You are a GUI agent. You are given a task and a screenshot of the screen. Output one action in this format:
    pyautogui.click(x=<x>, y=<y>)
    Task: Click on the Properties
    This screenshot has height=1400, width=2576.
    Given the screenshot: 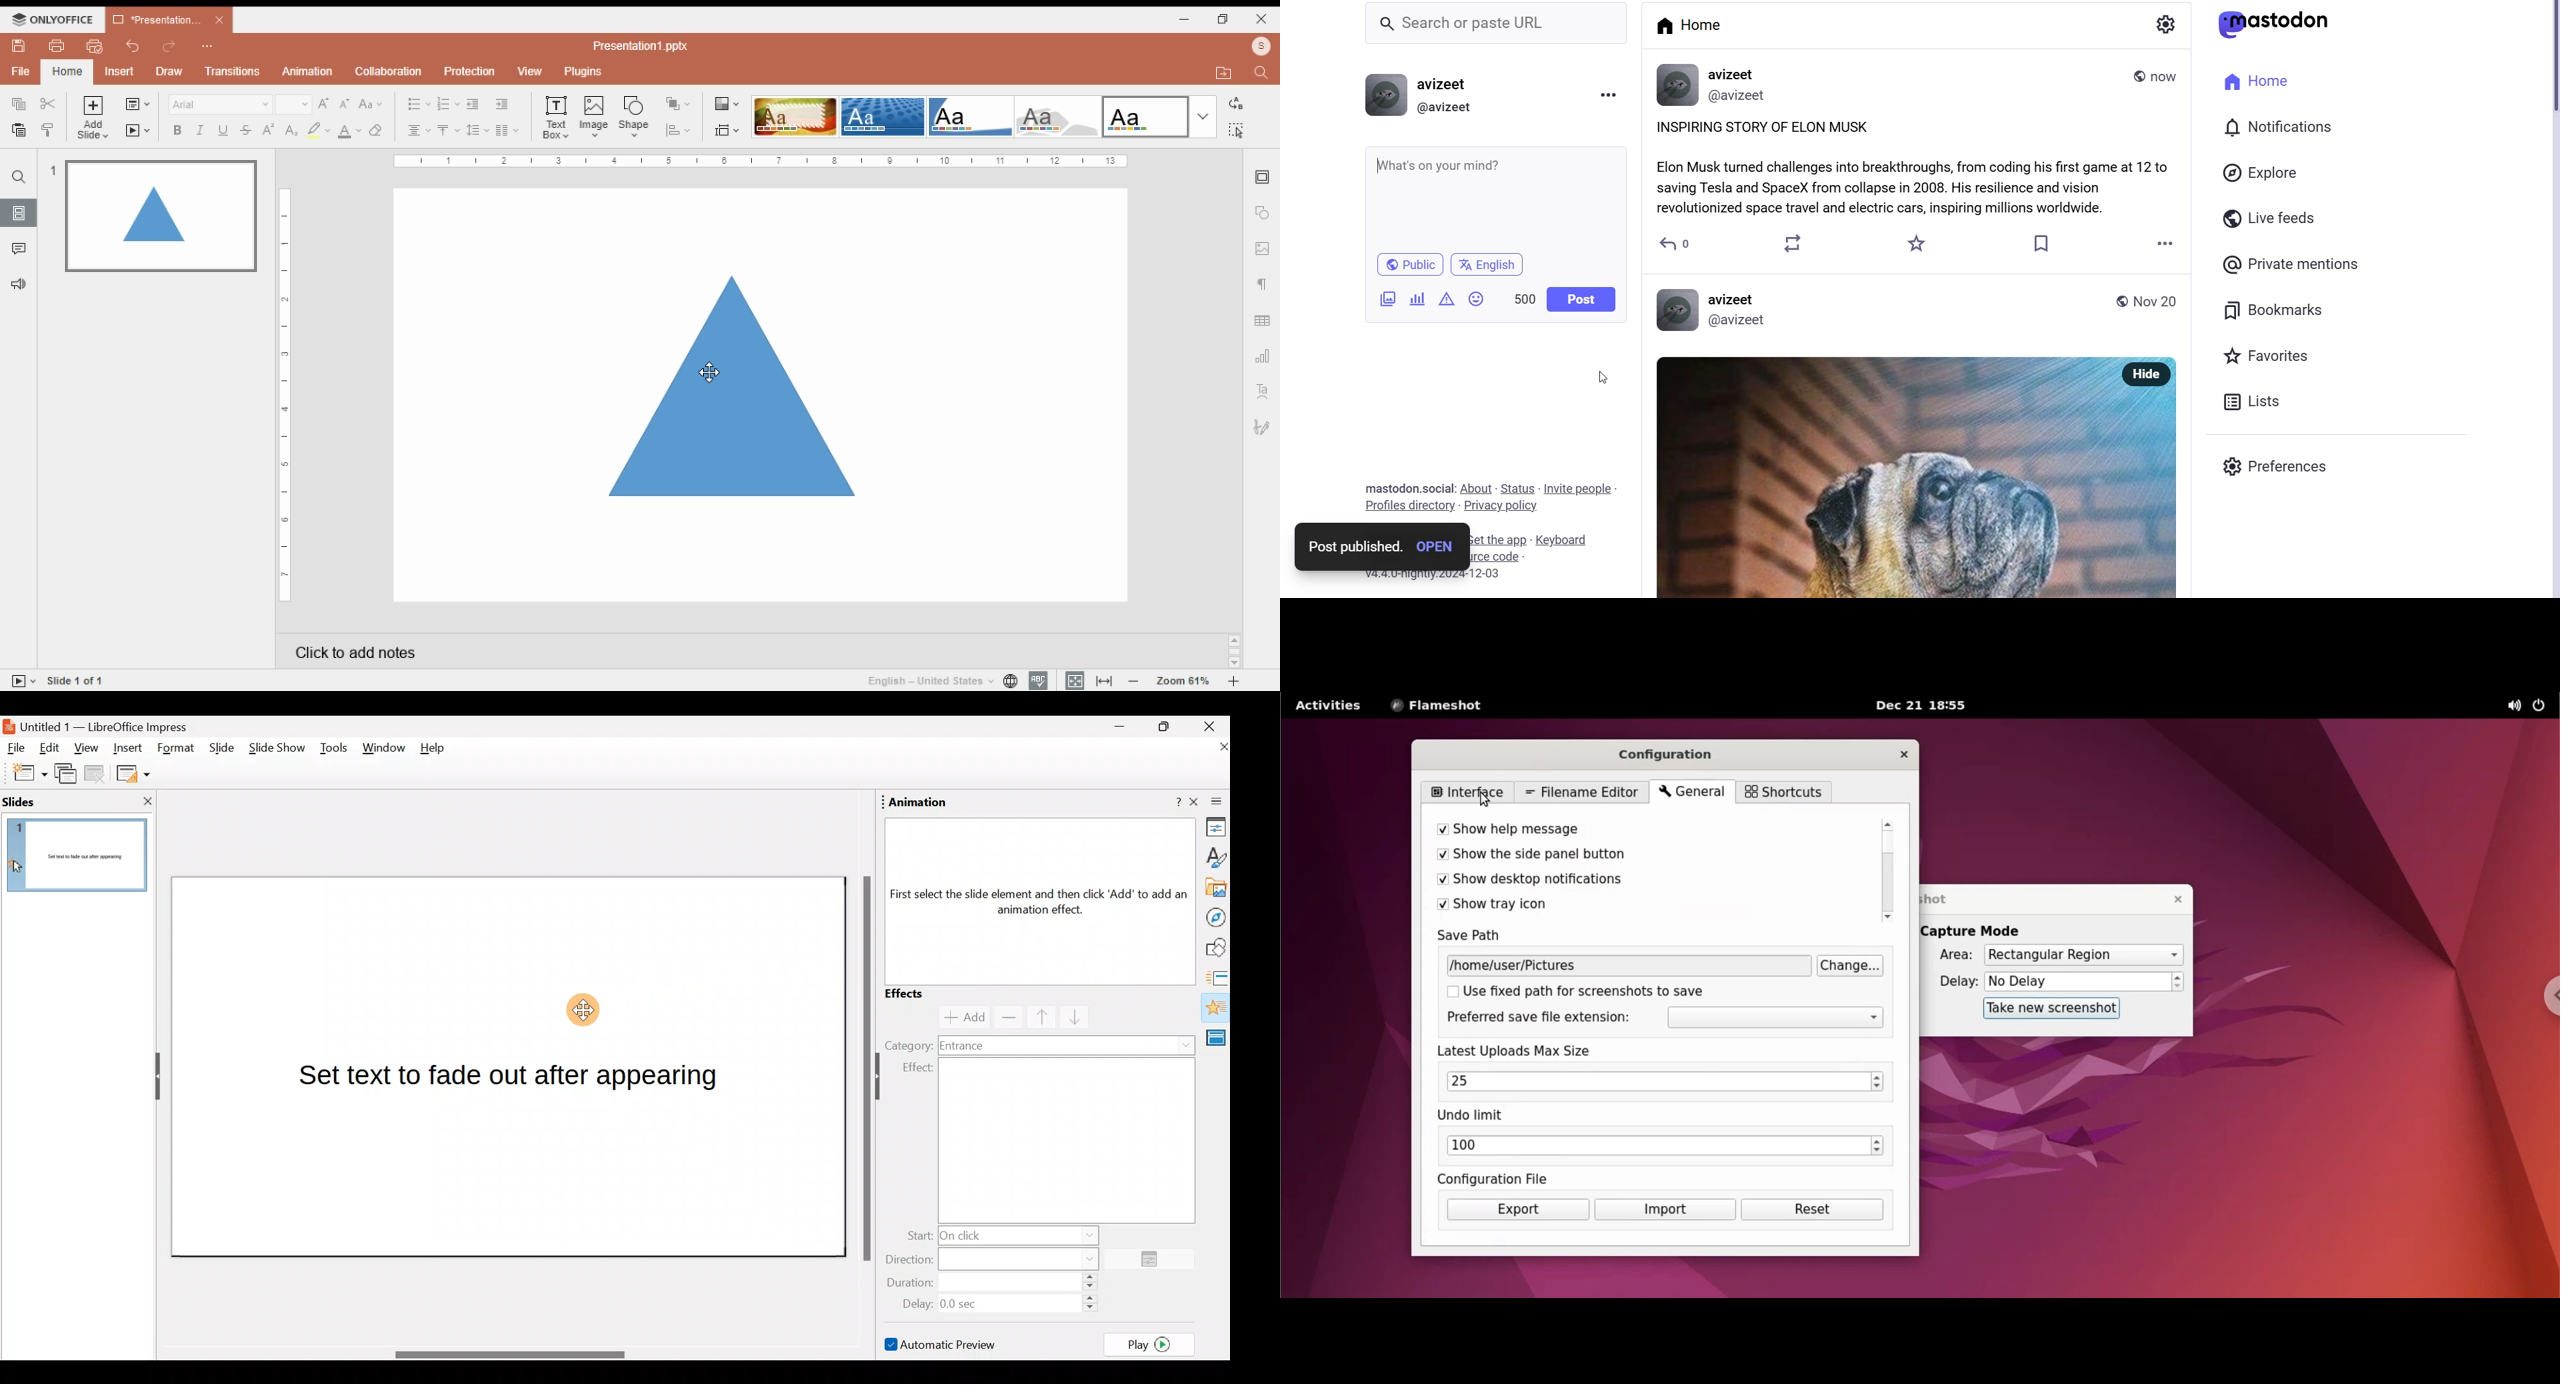 What is the action you would take?
    pyautogui.click(x=1212, y=829)
    